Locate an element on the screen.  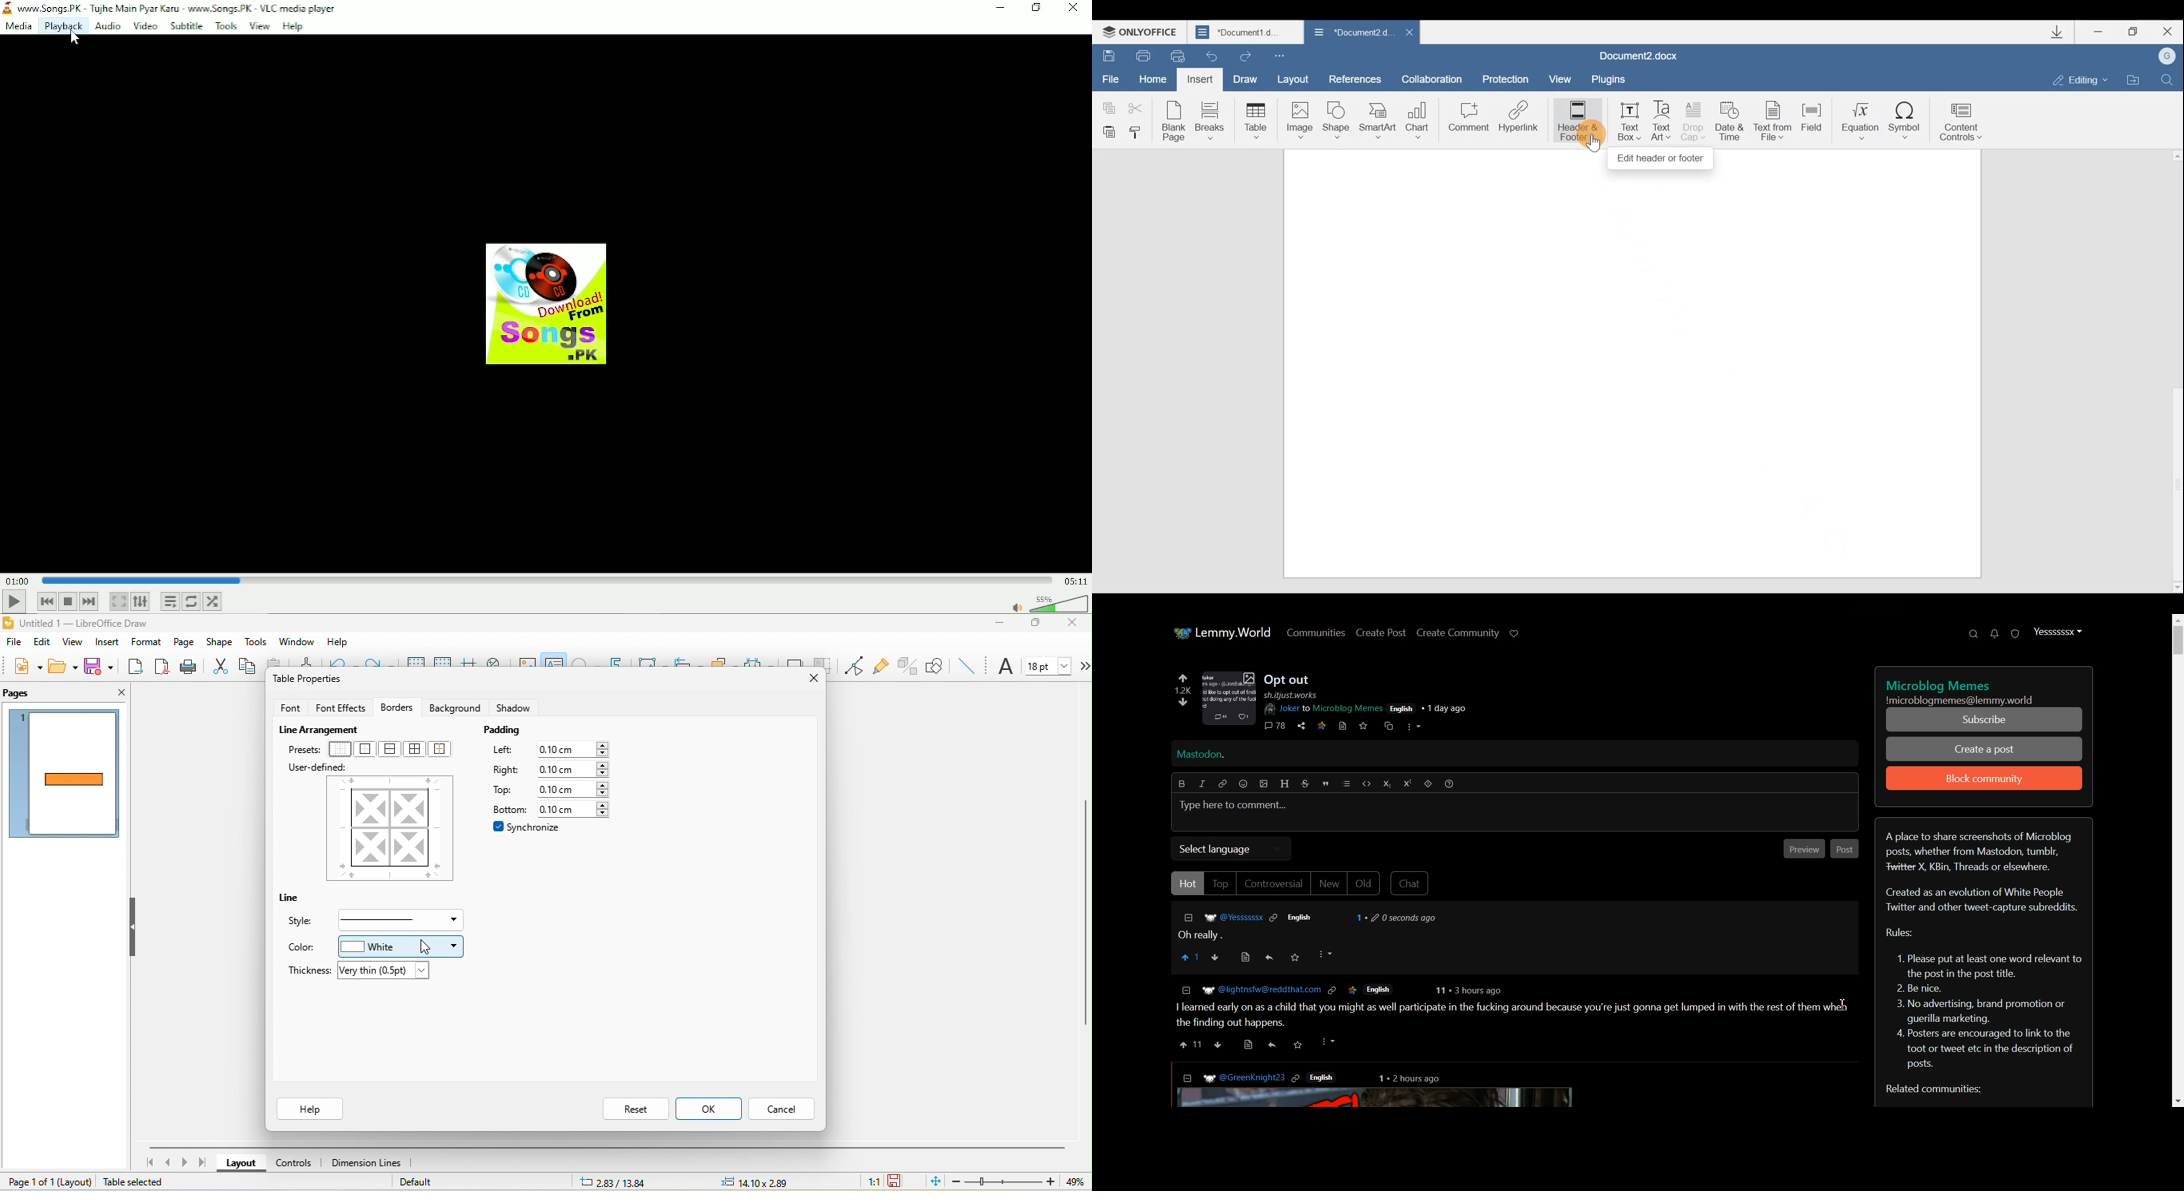
Help is located at coordinates (294, 27).